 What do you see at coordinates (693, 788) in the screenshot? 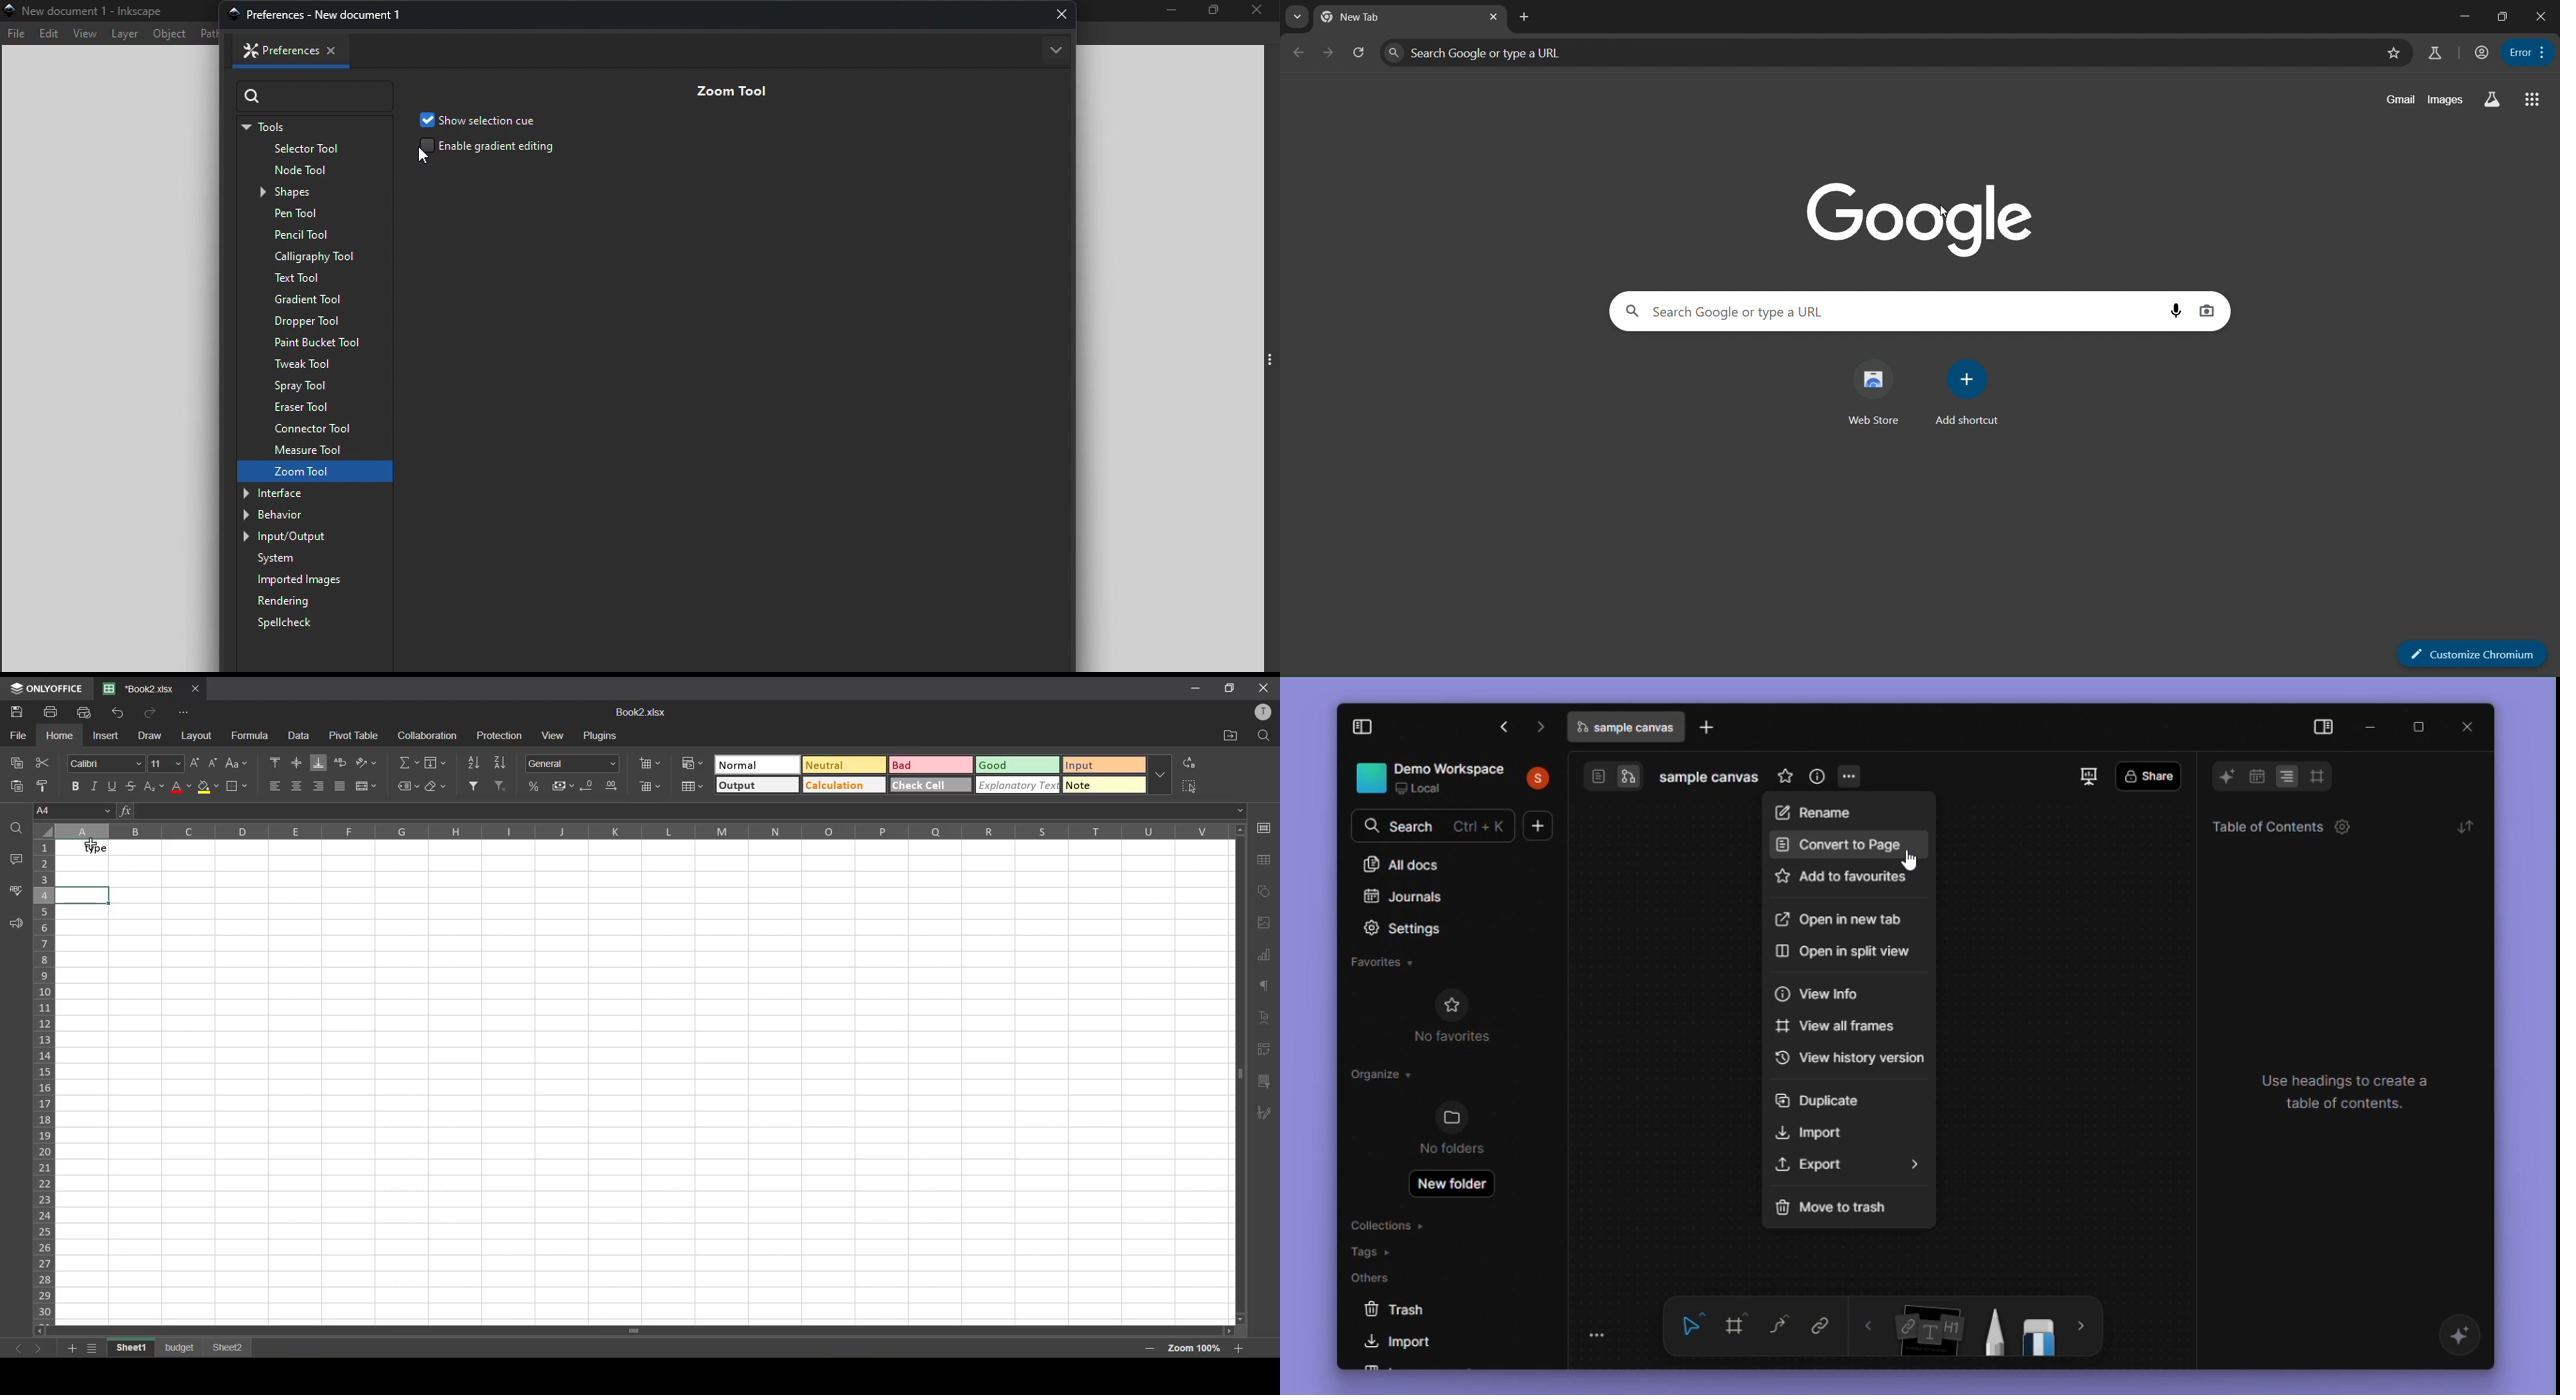
I see `format as table` at bounding box center [693, 788].